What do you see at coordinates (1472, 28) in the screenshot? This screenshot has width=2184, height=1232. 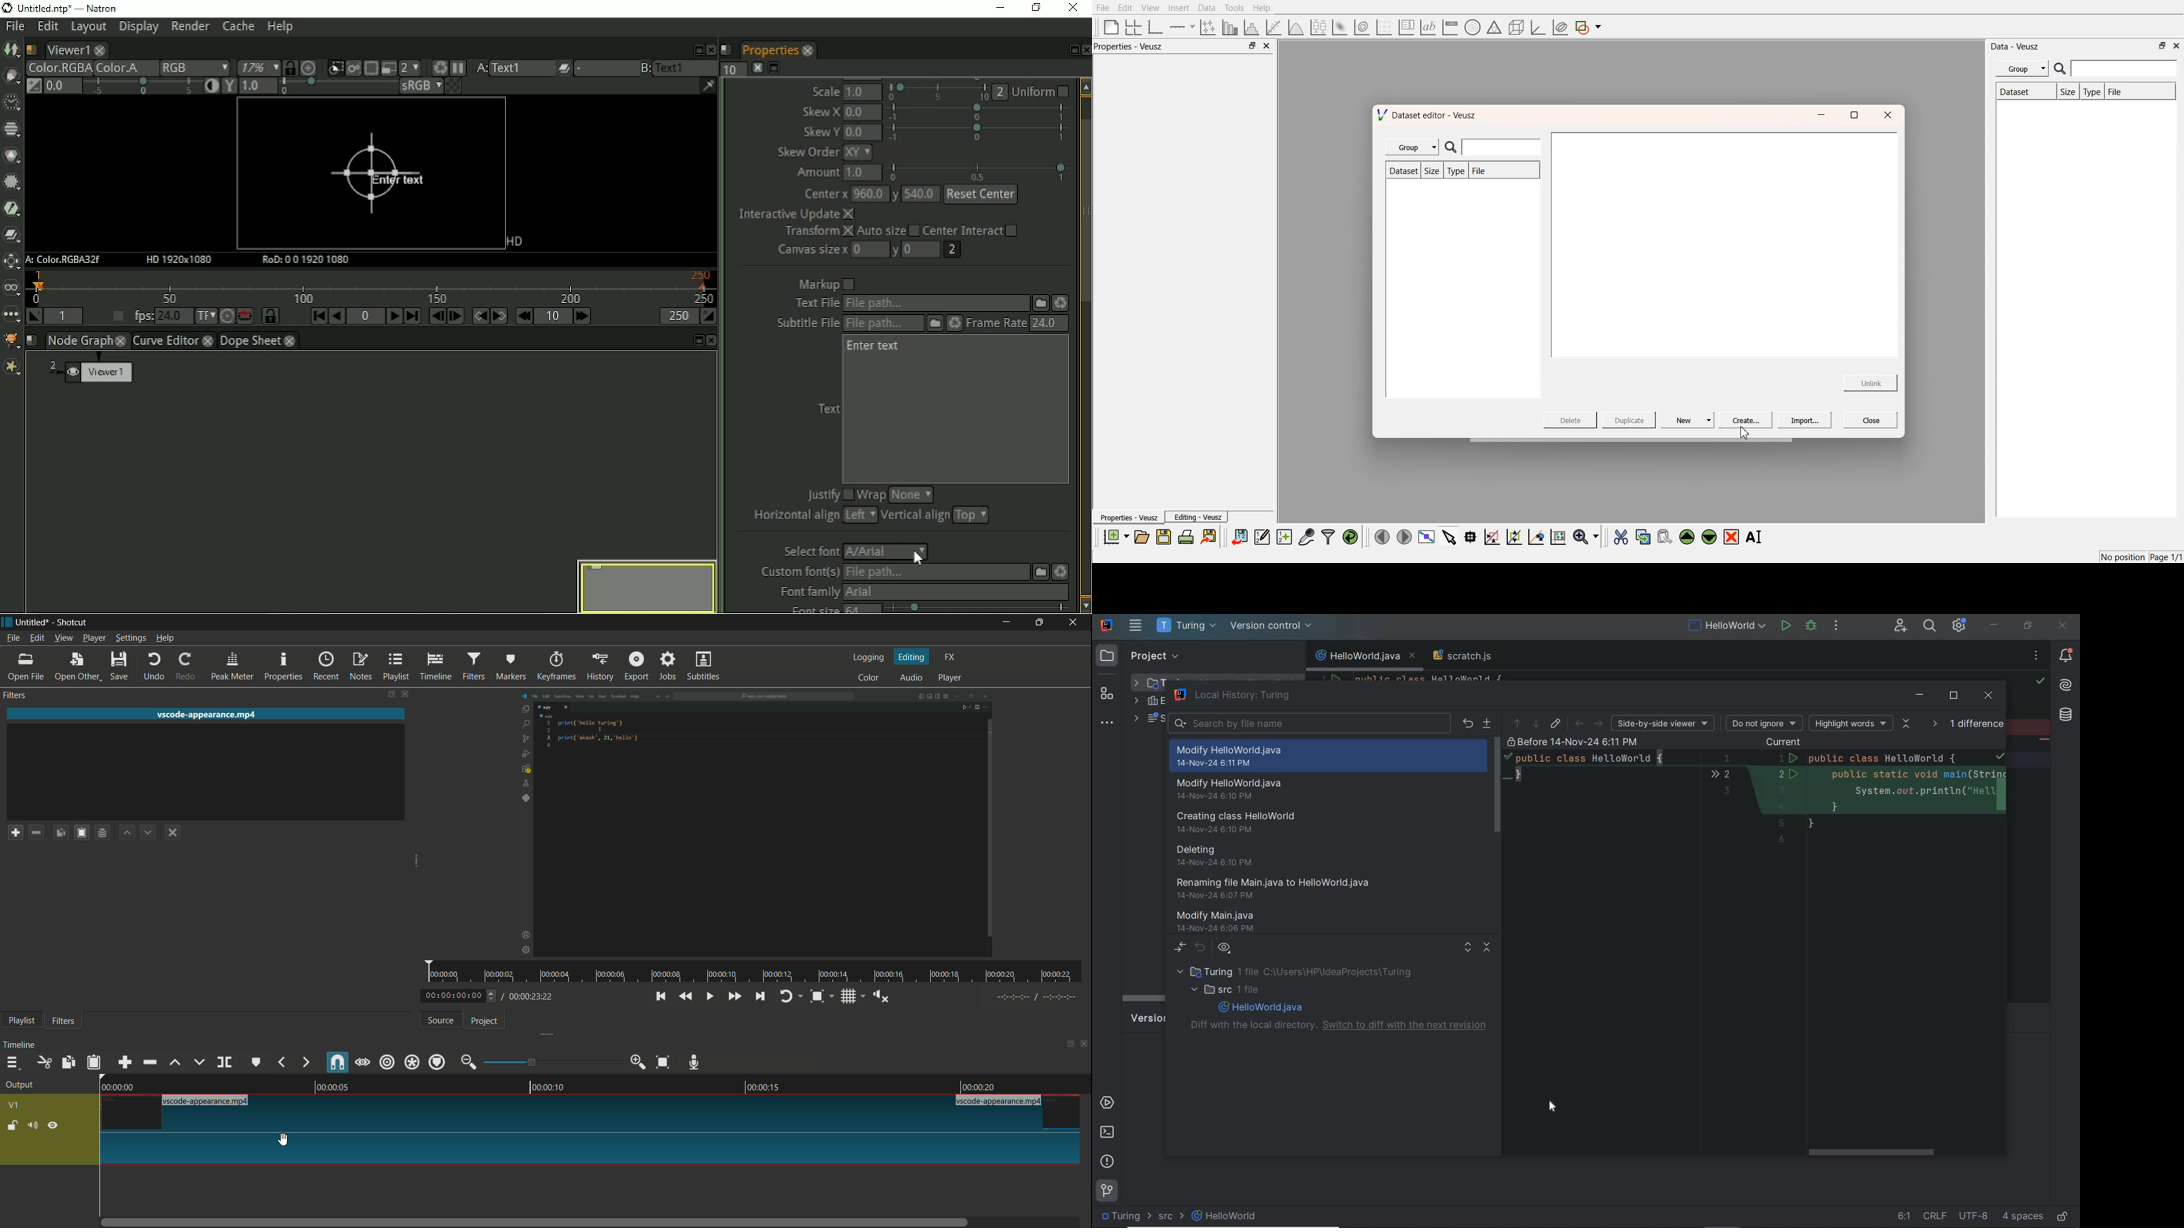 I see `polar graph` at bounding box center [1472, 28].